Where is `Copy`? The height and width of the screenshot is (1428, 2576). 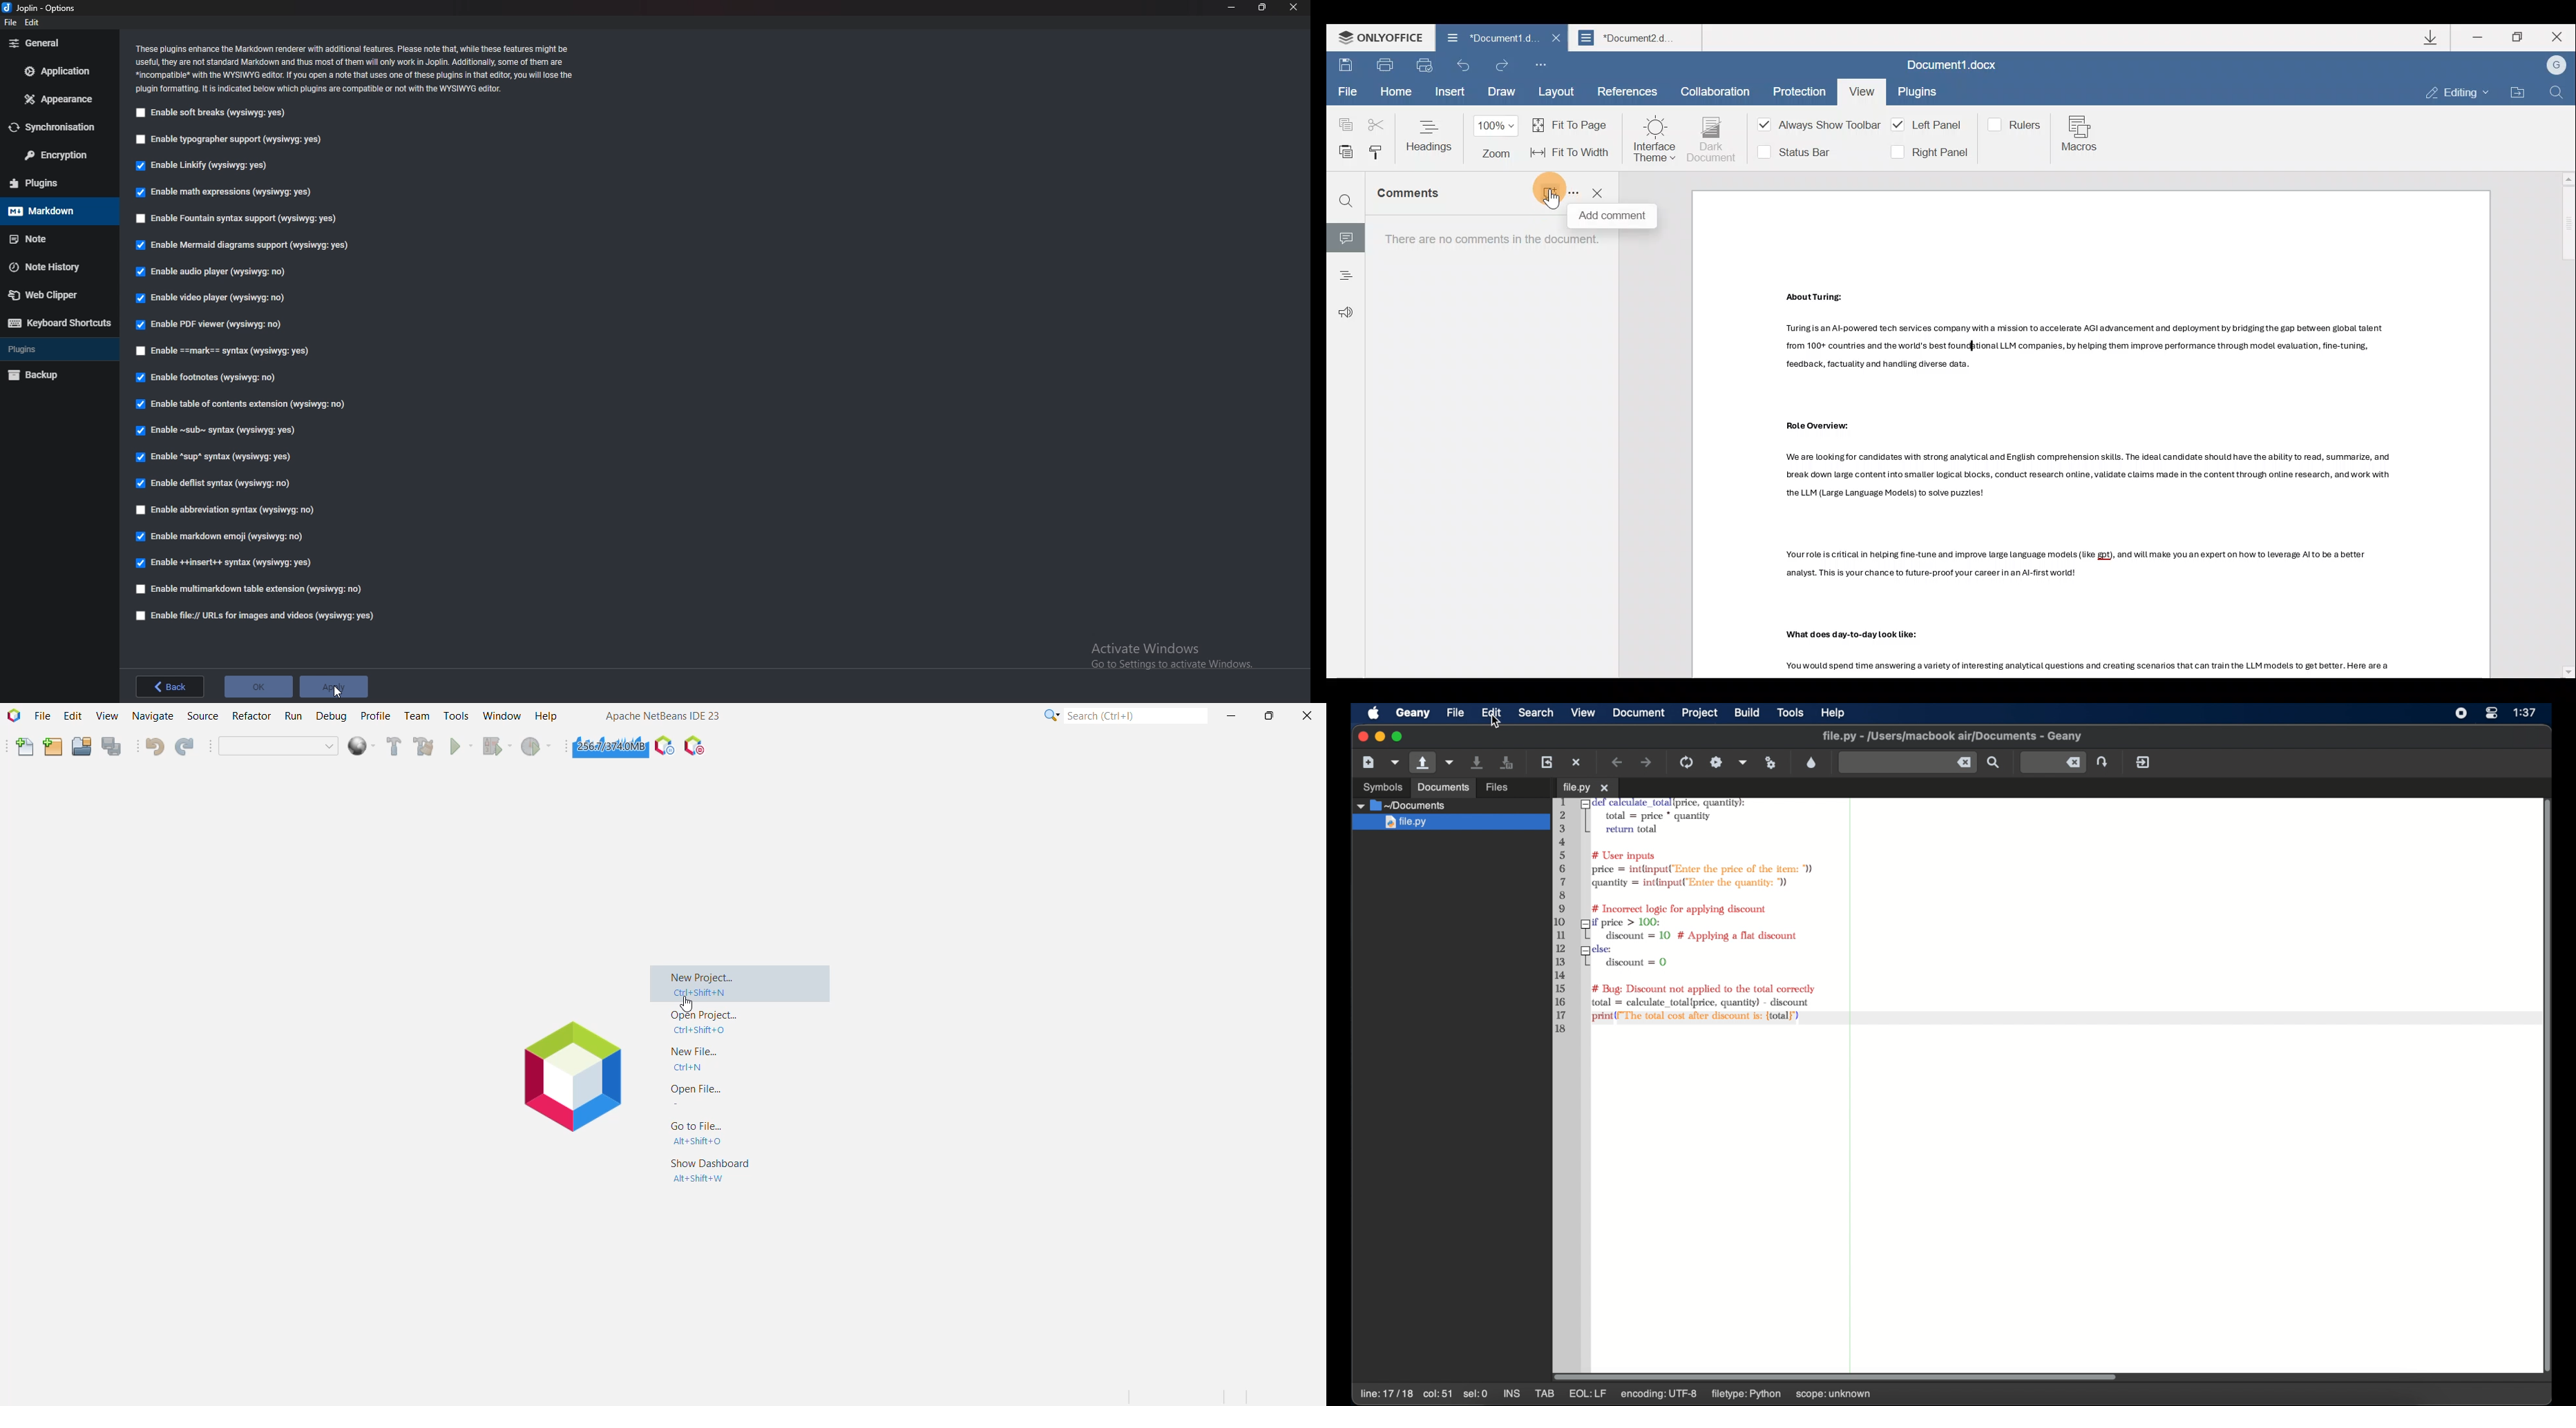 Copy is located at coordinates (1341, 119).